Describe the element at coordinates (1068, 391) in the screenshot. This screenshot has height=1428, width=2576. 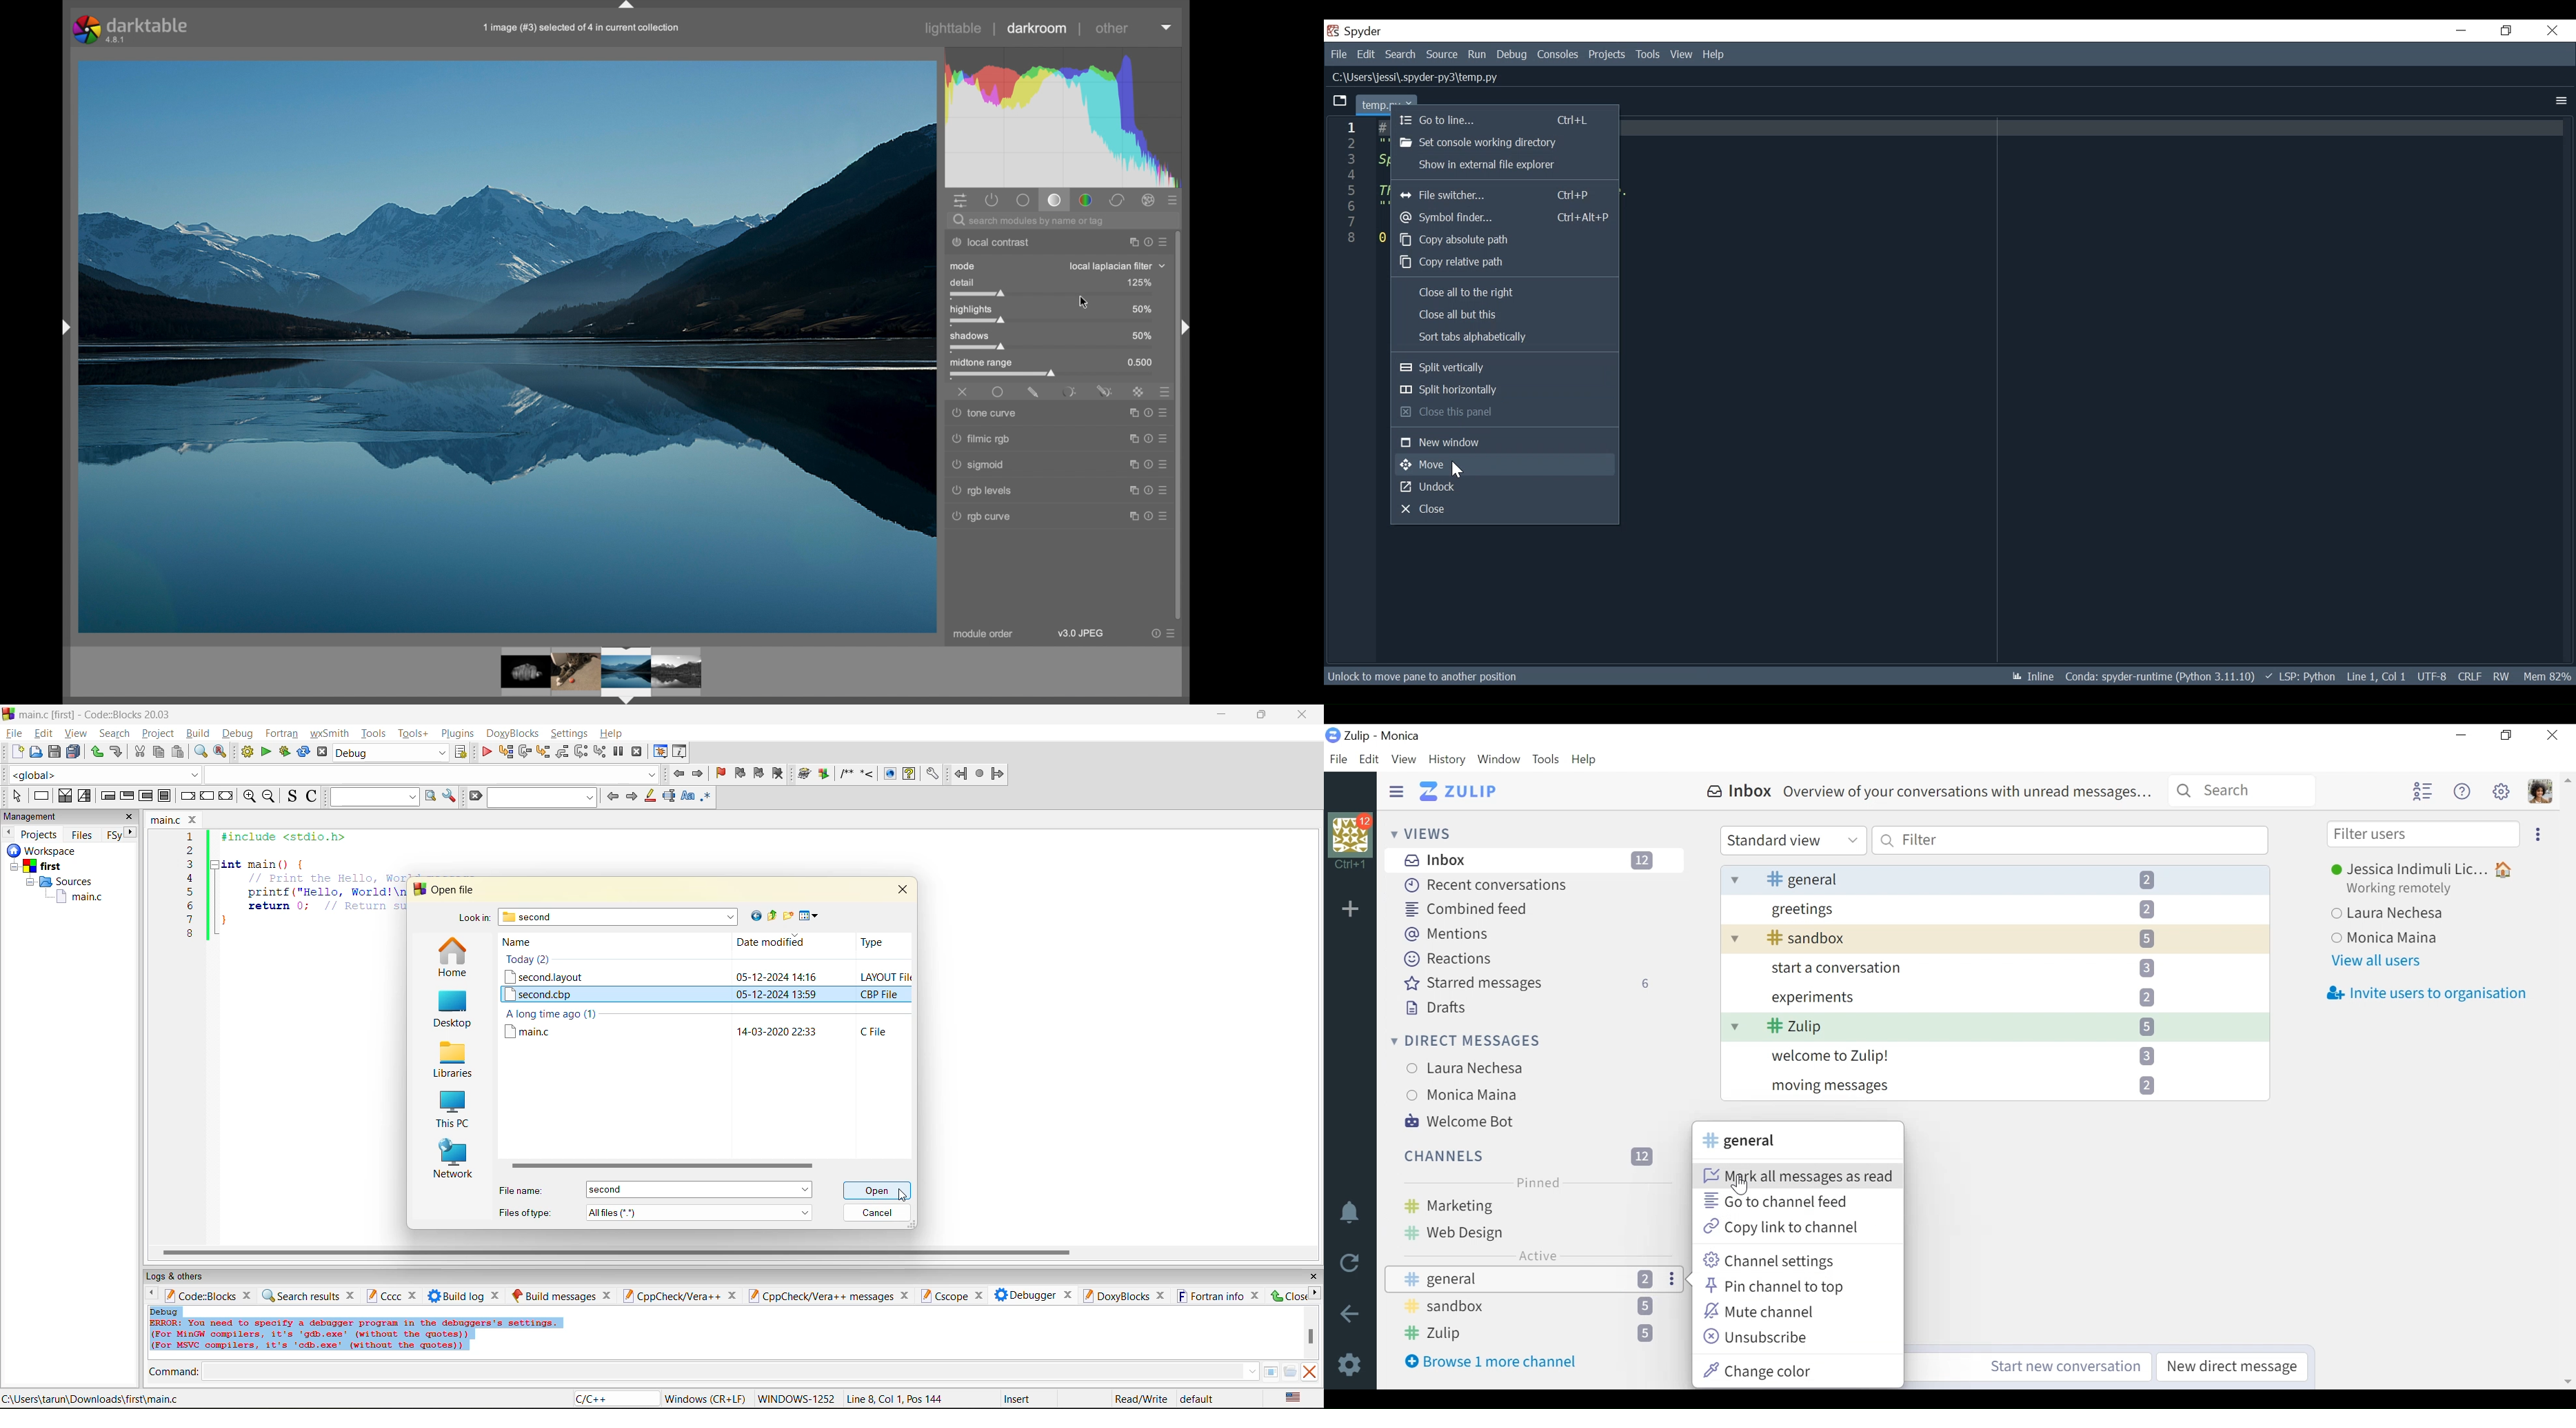
I see `parametric mask` at that location.